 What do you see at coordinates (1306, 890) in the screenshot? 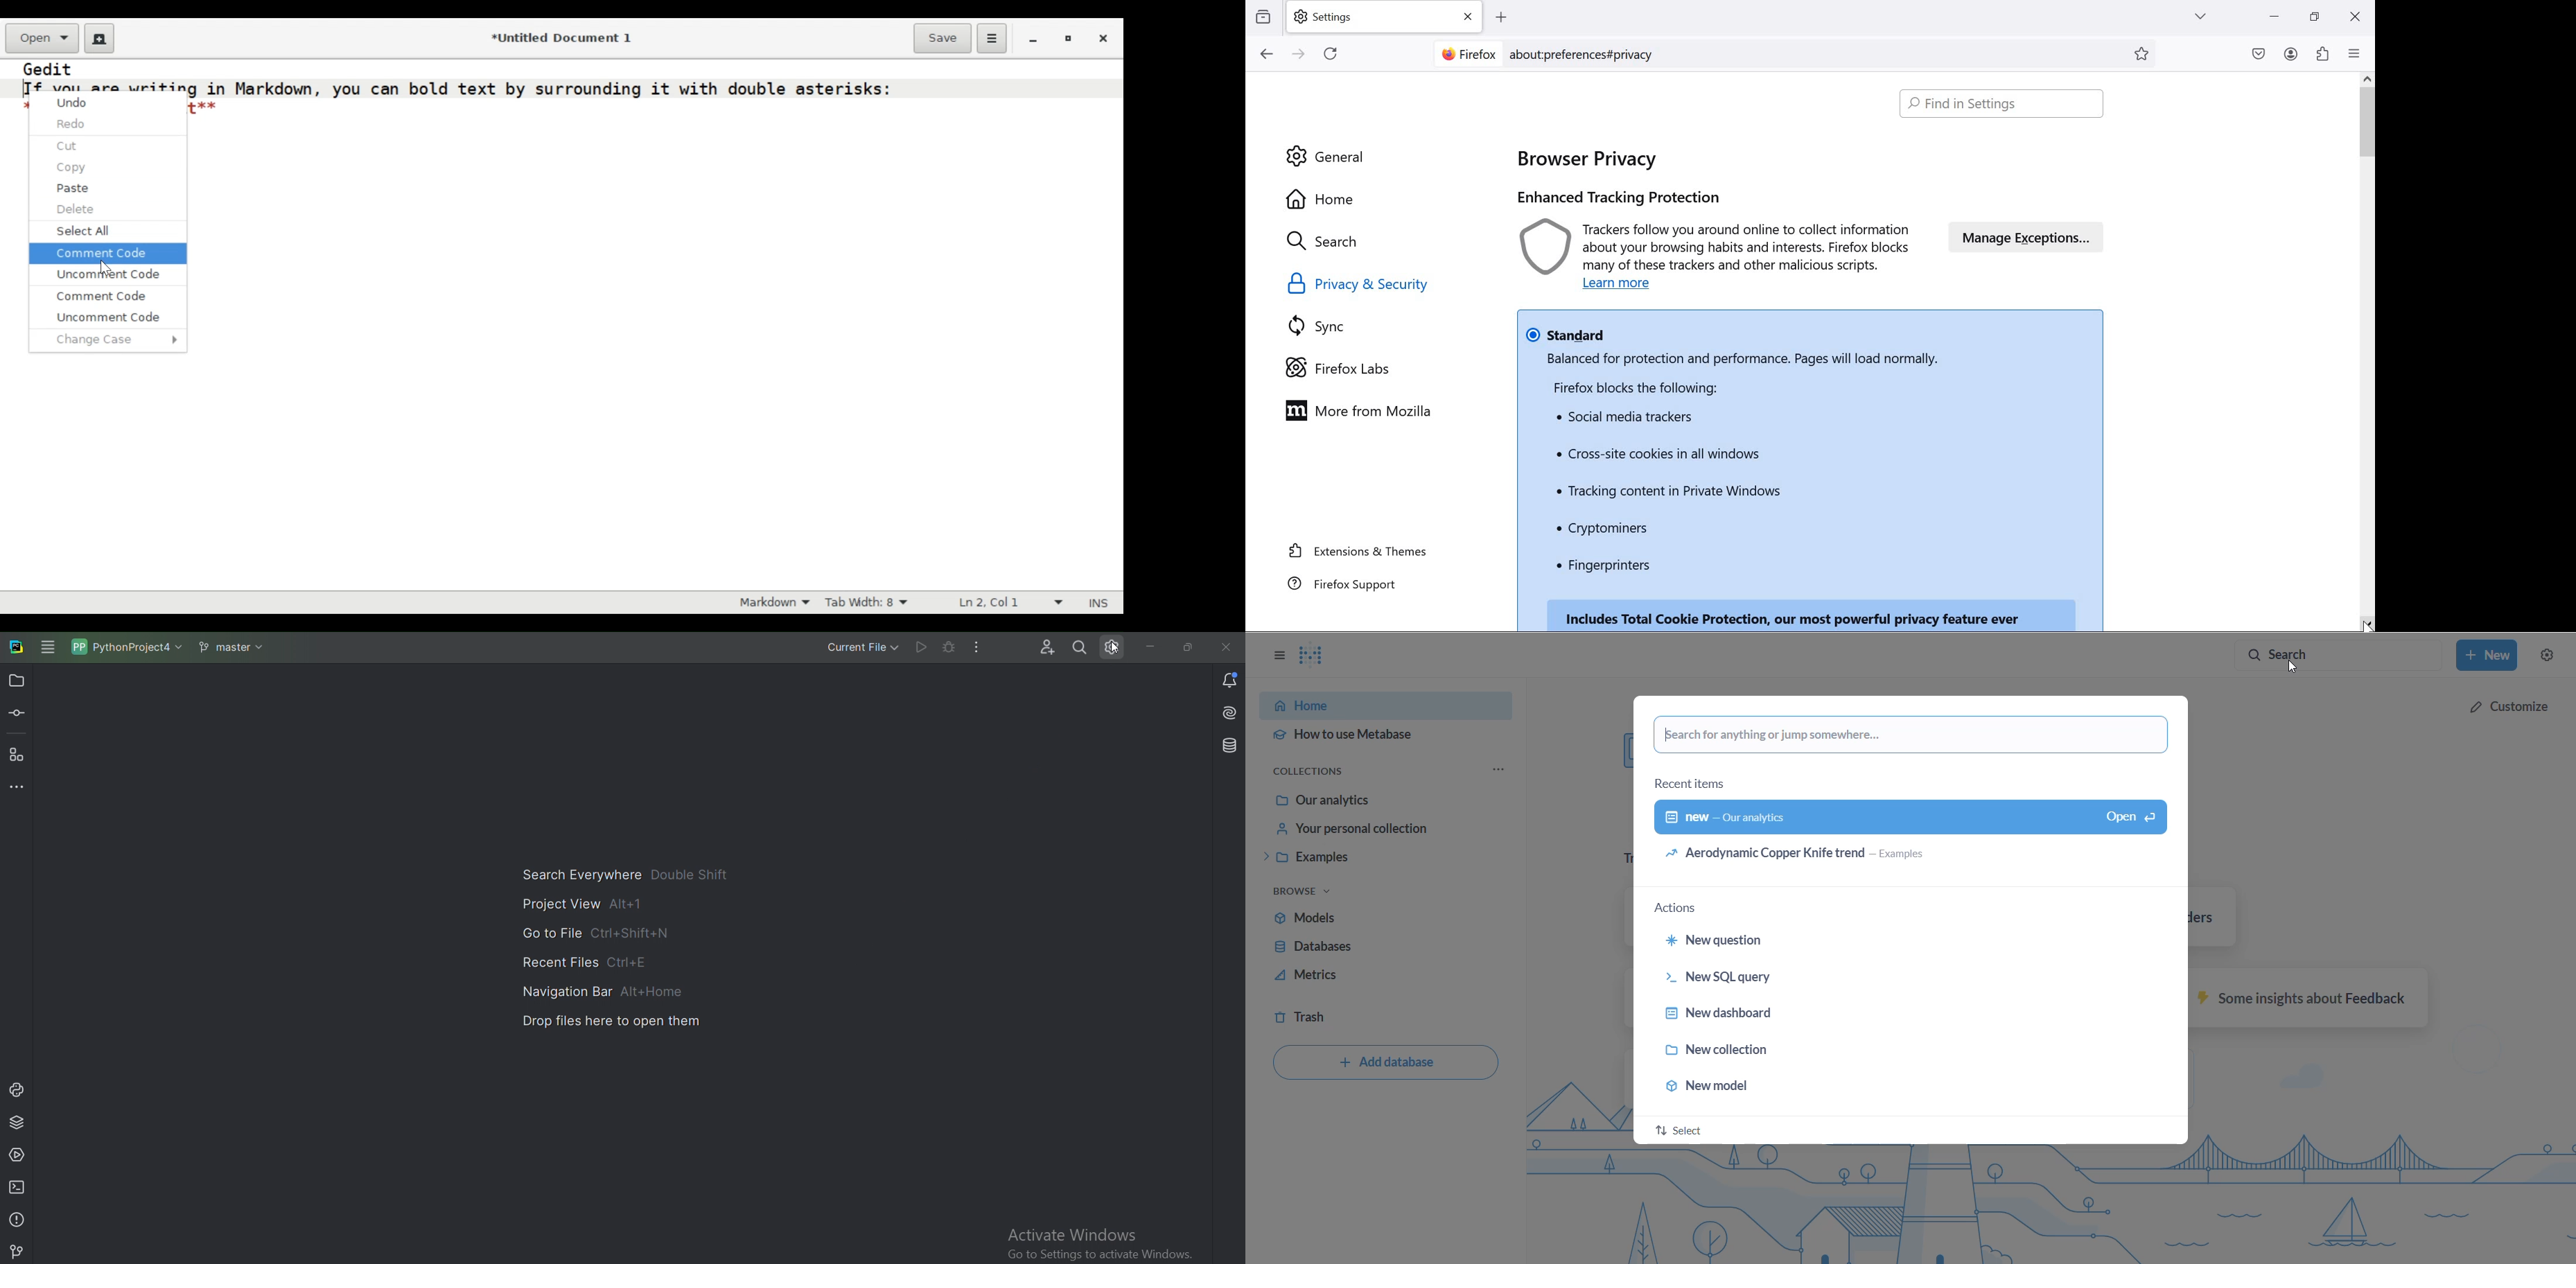
I see `browse task` at bounding box center [1306, 890].